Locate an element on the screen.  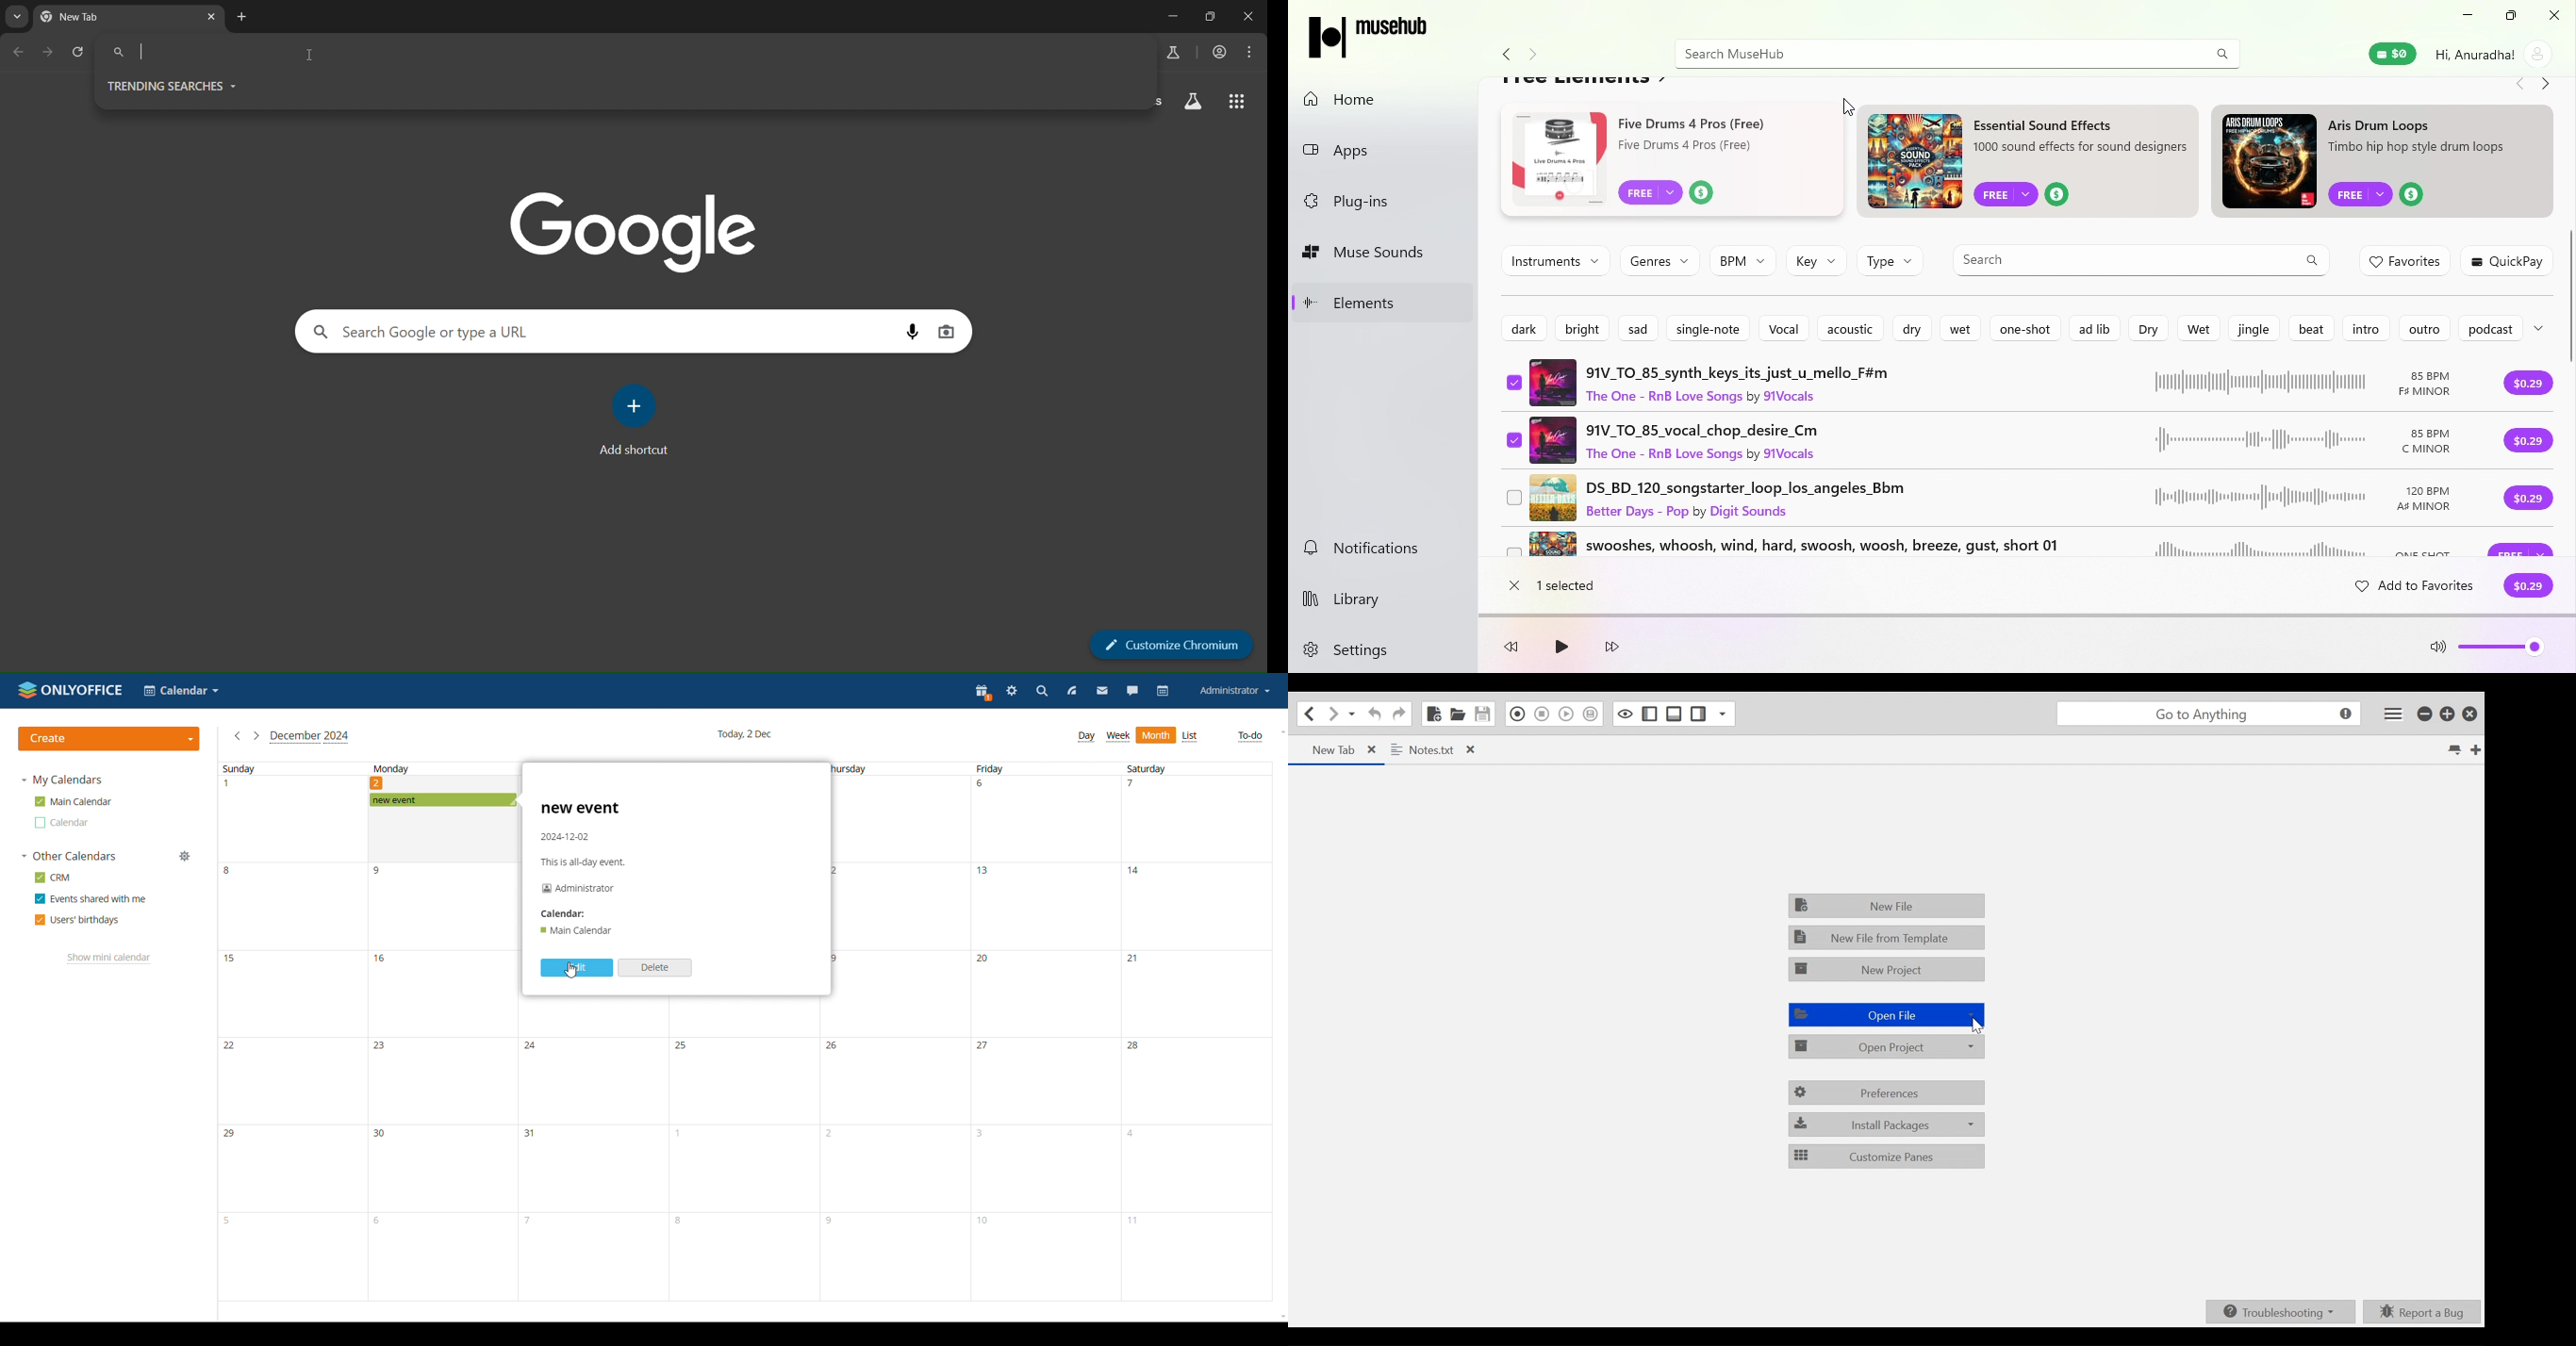
google is located at coordinates (640, 231).